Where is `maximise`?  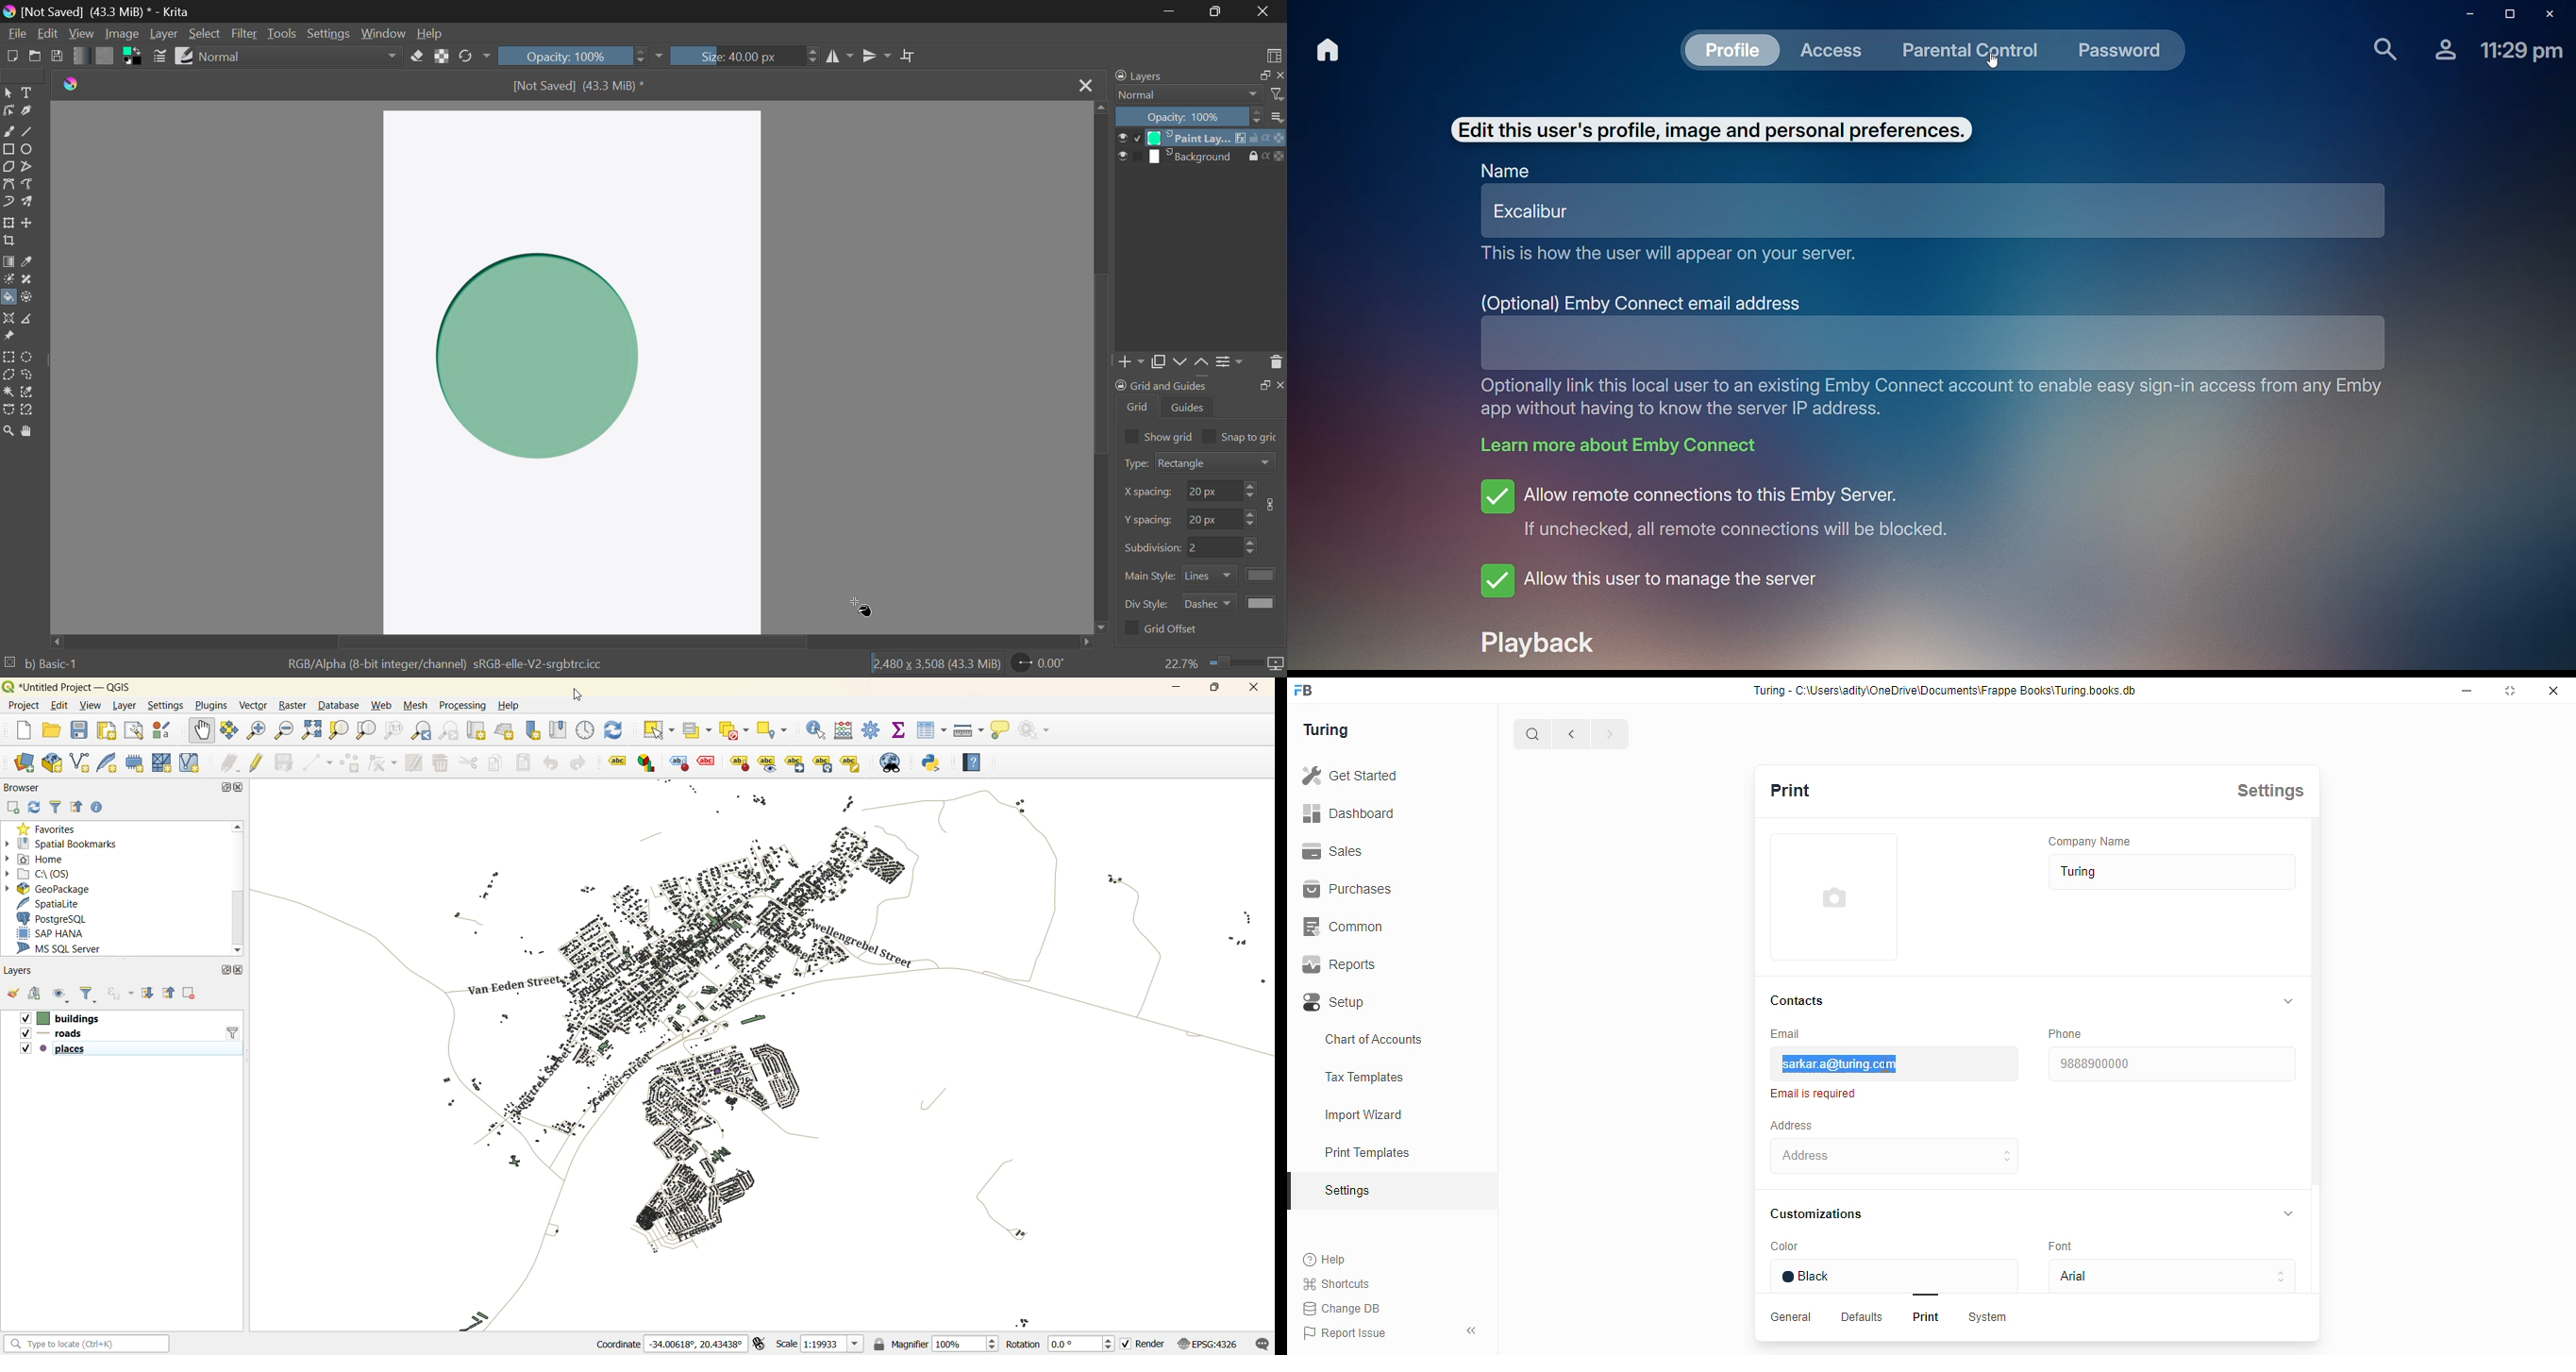
maximise is located at coordinates (2513, 692).